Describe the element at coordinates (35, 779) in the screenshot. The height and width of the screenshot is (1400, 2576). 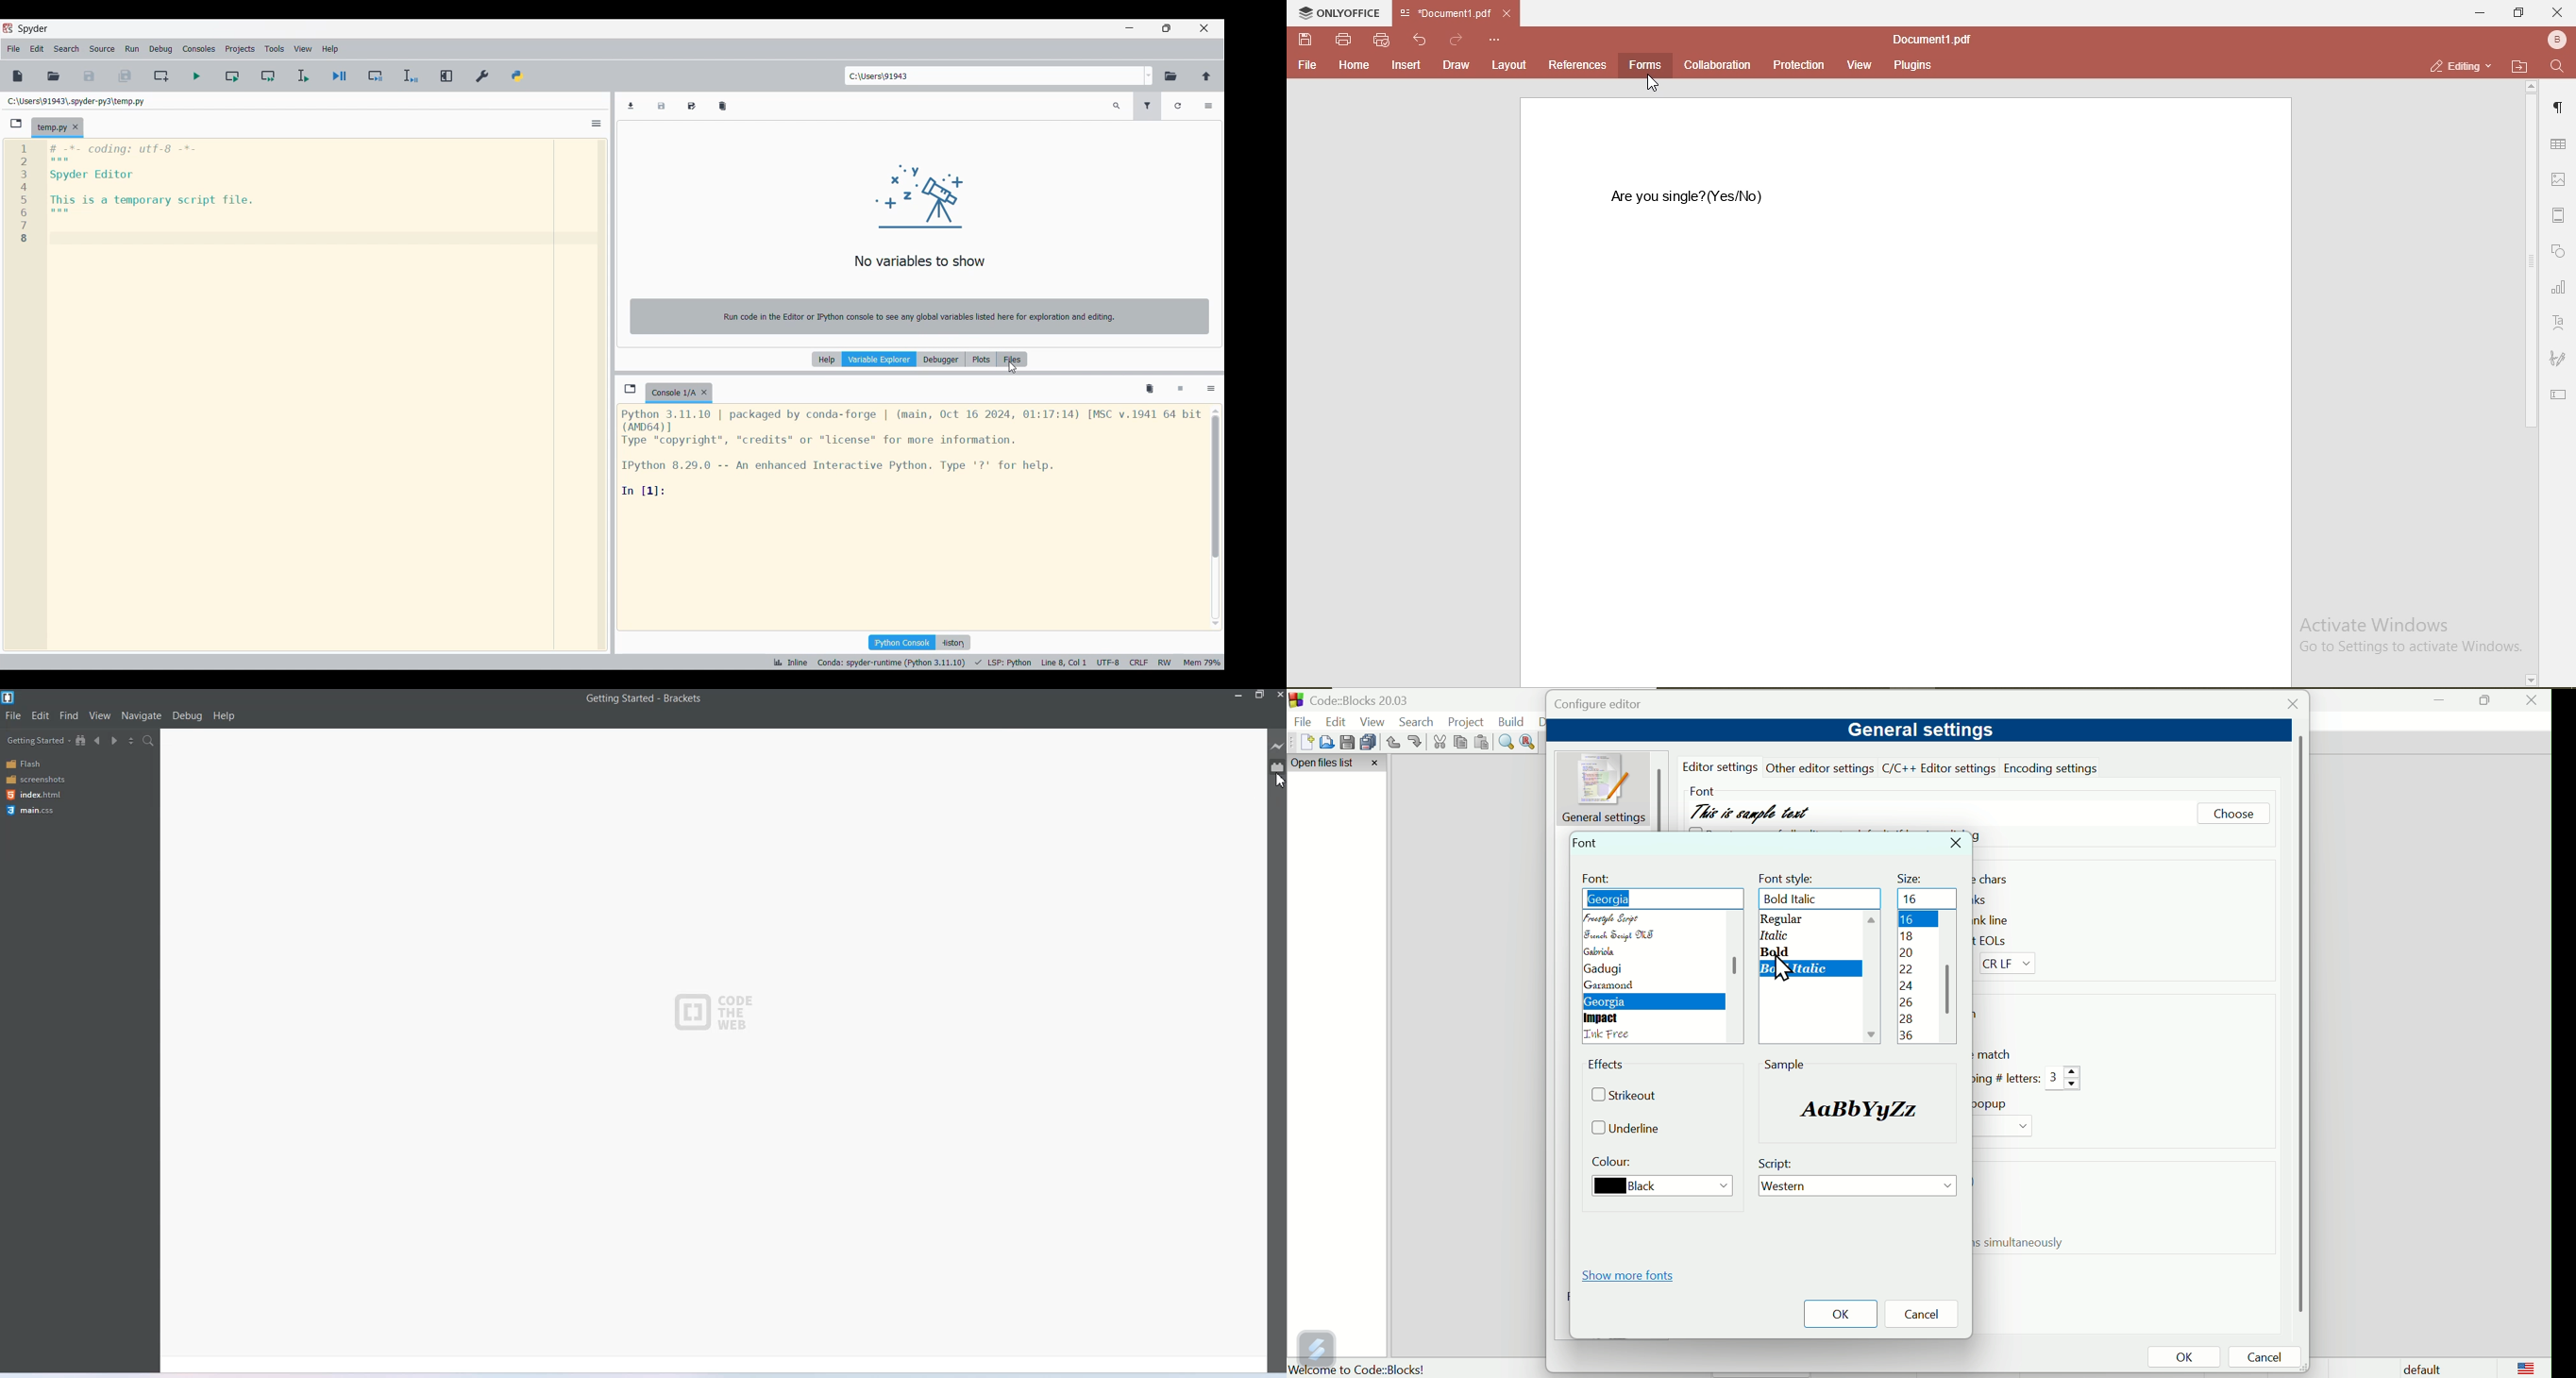
I see `screenshots` at that location.